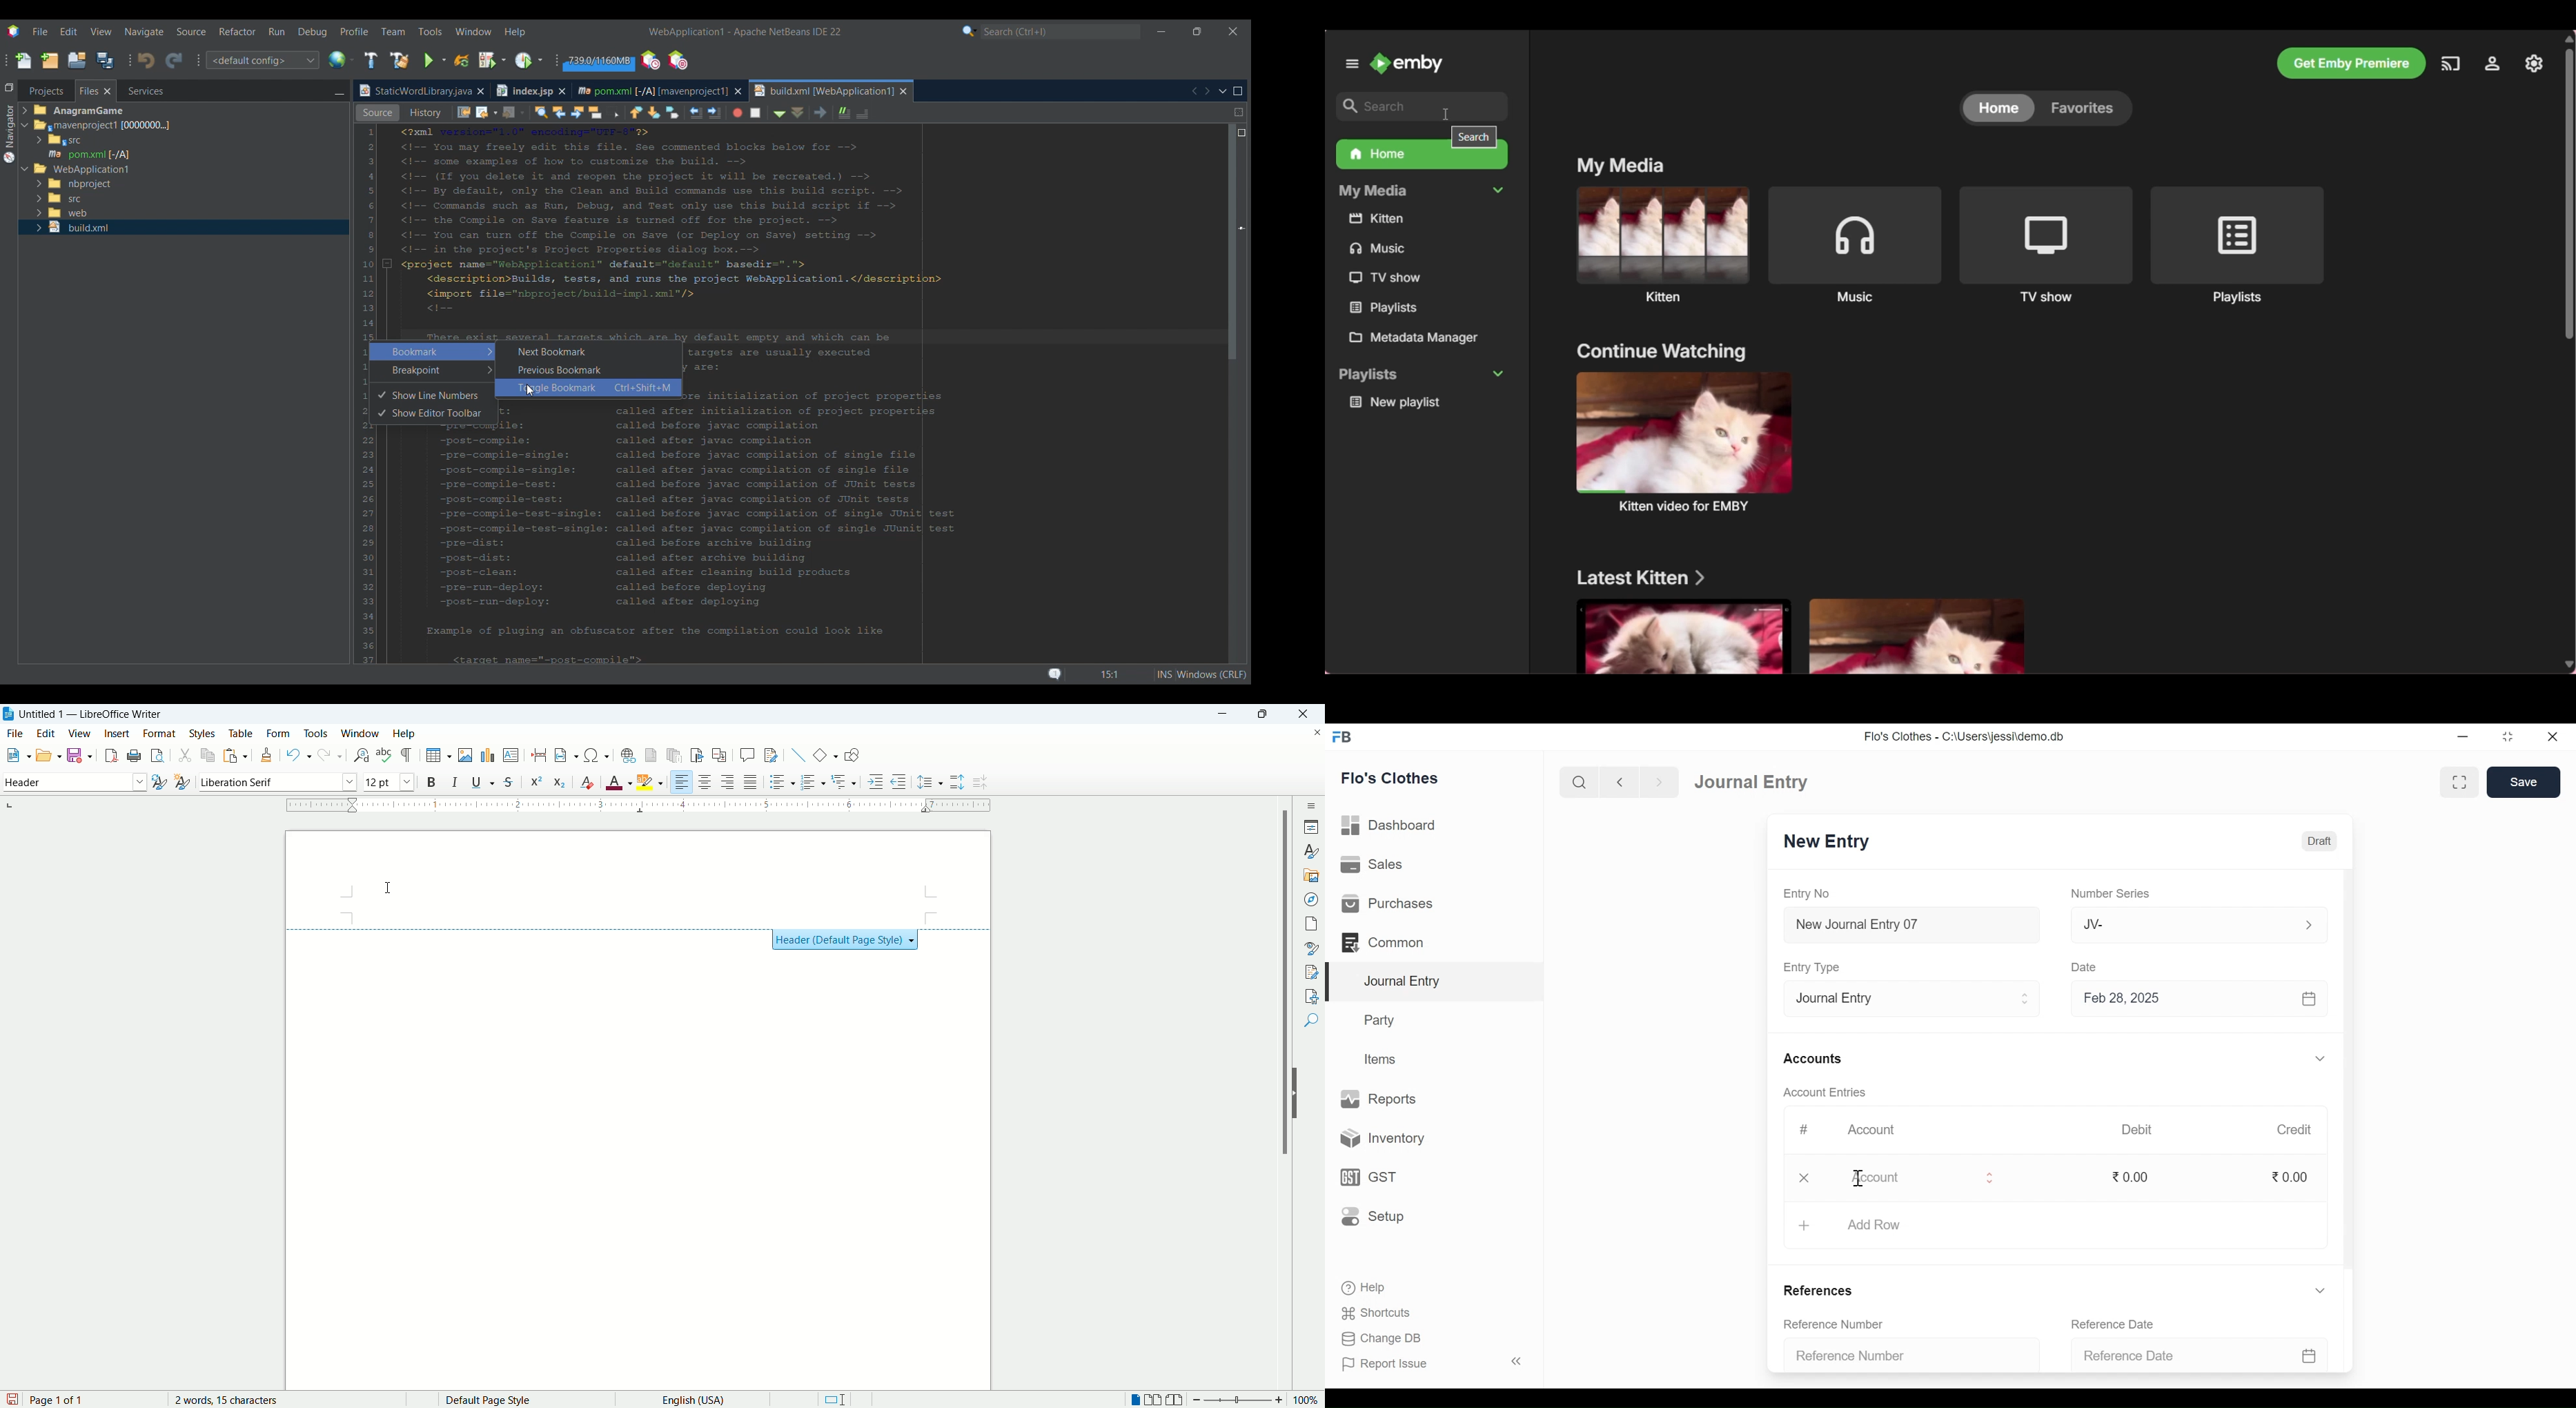 This screenshot has height=1428, width=2576. I want to click on Number Series, so click(2112, 894).